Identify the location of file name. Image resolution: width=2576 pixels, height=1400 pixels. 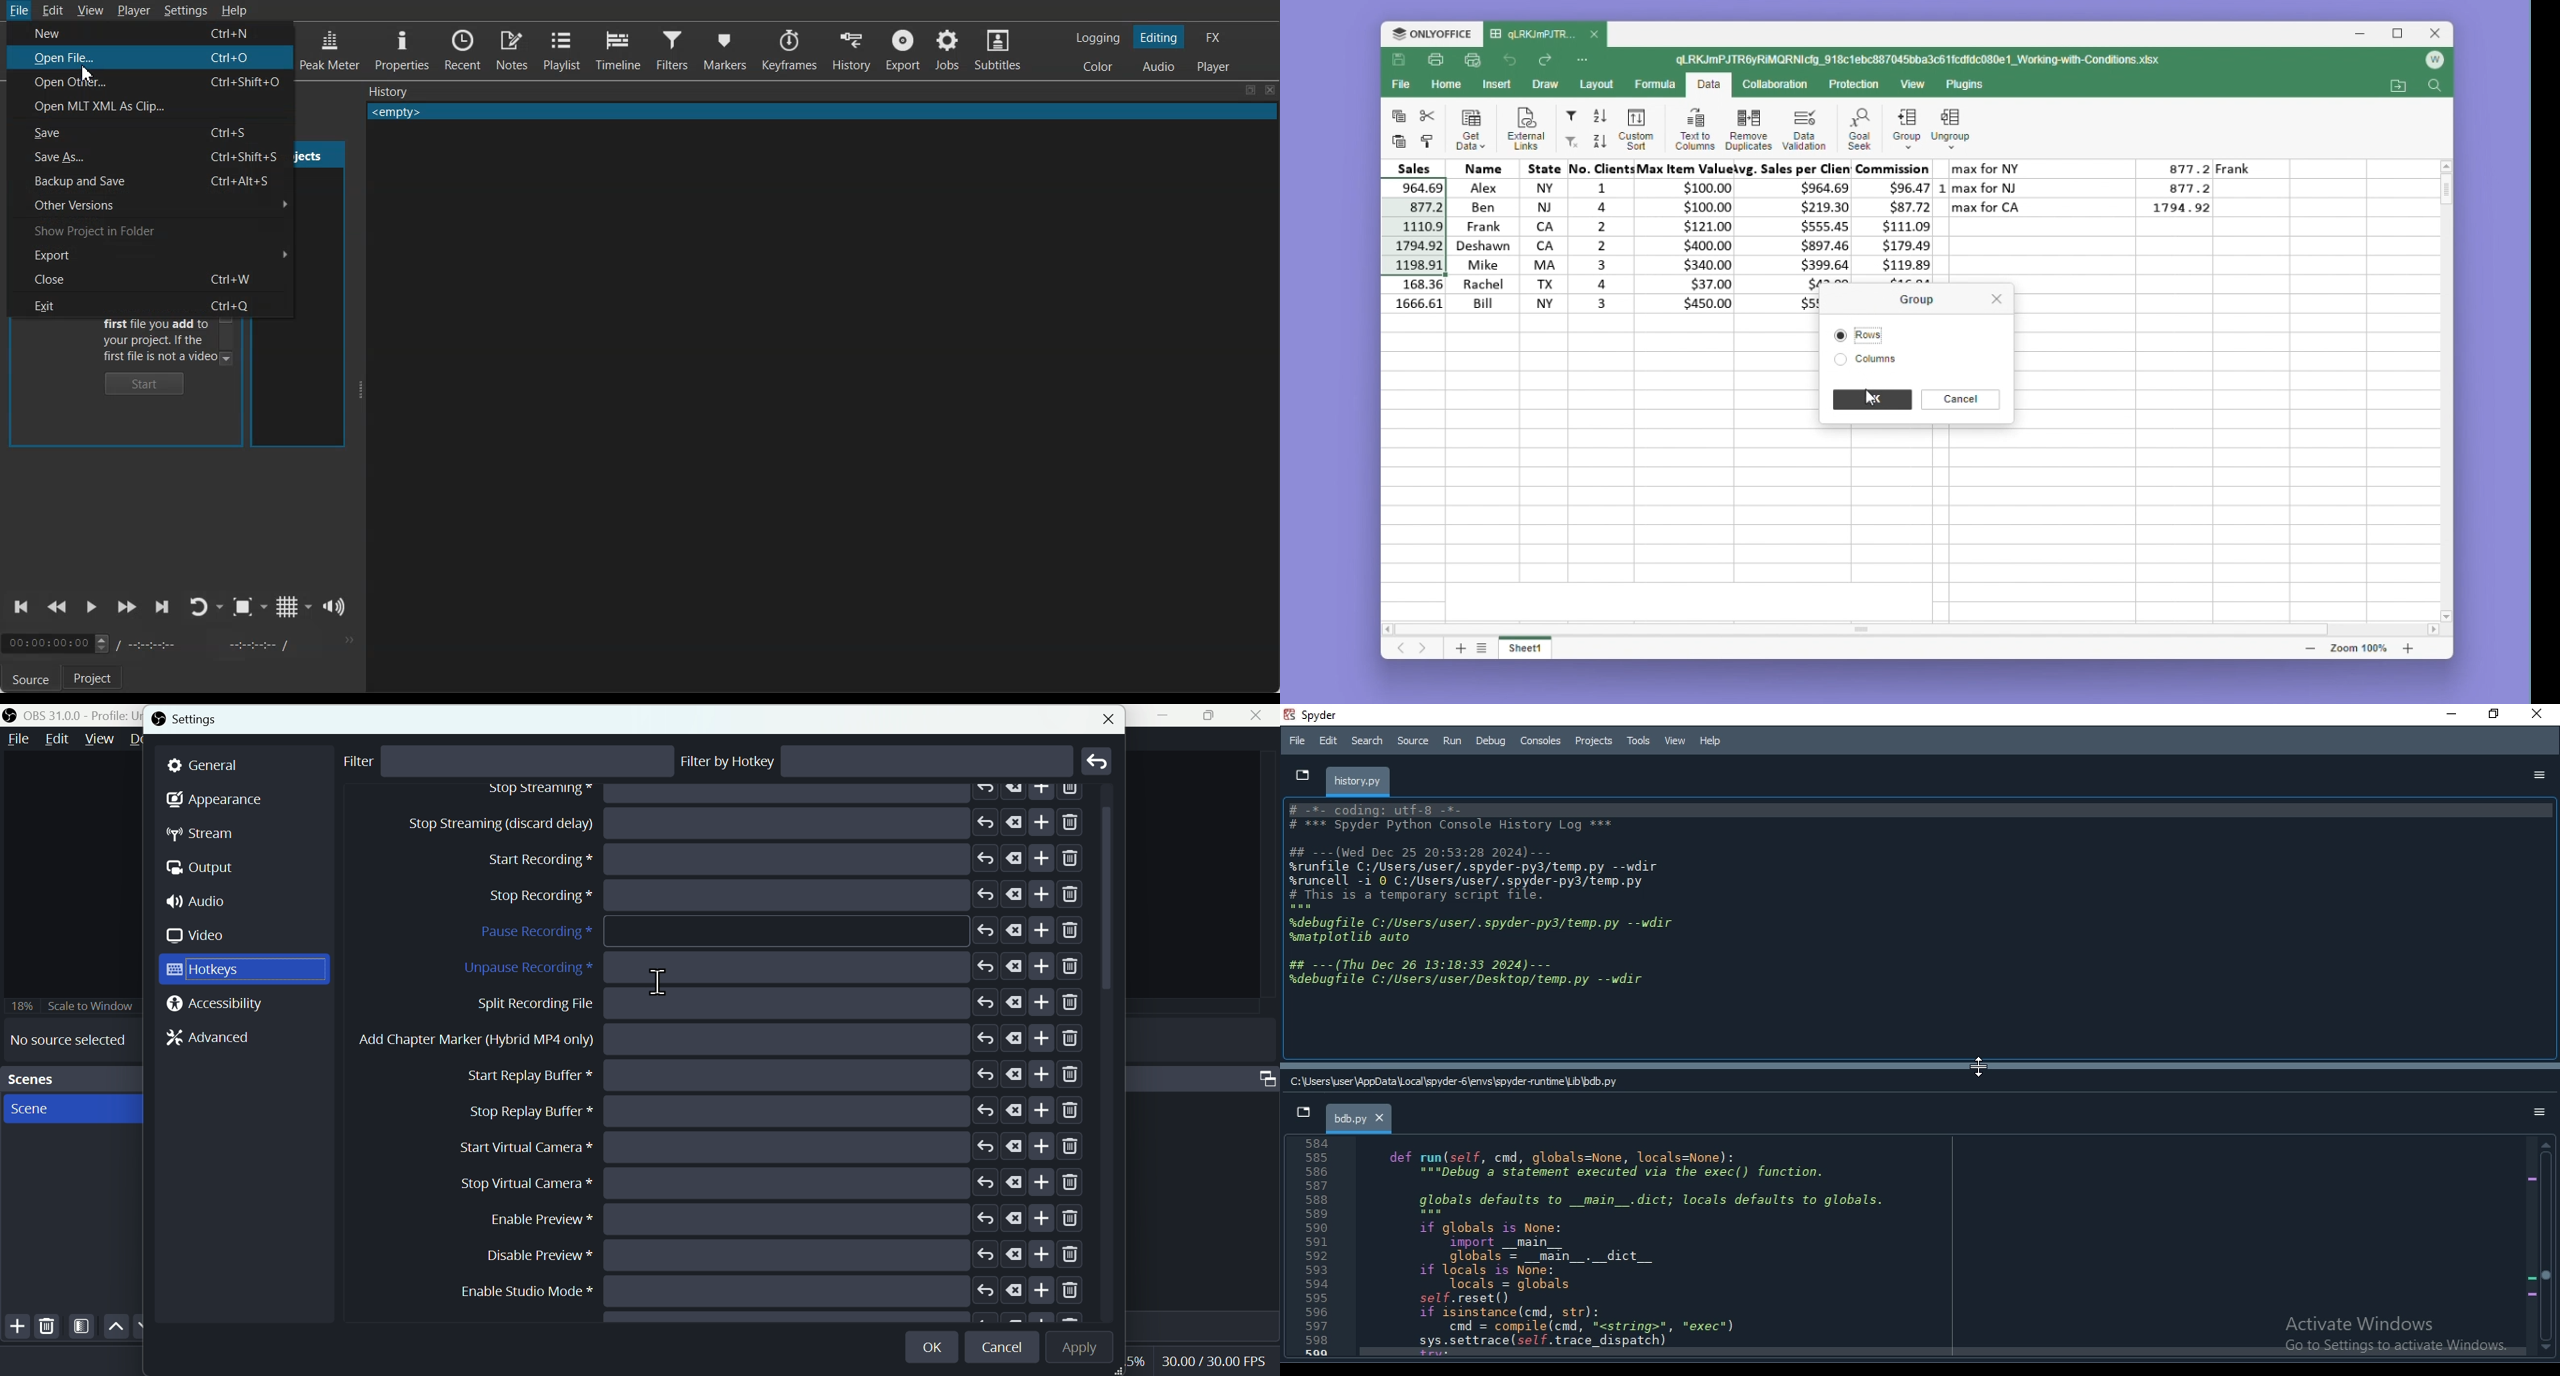
(1545, 35).